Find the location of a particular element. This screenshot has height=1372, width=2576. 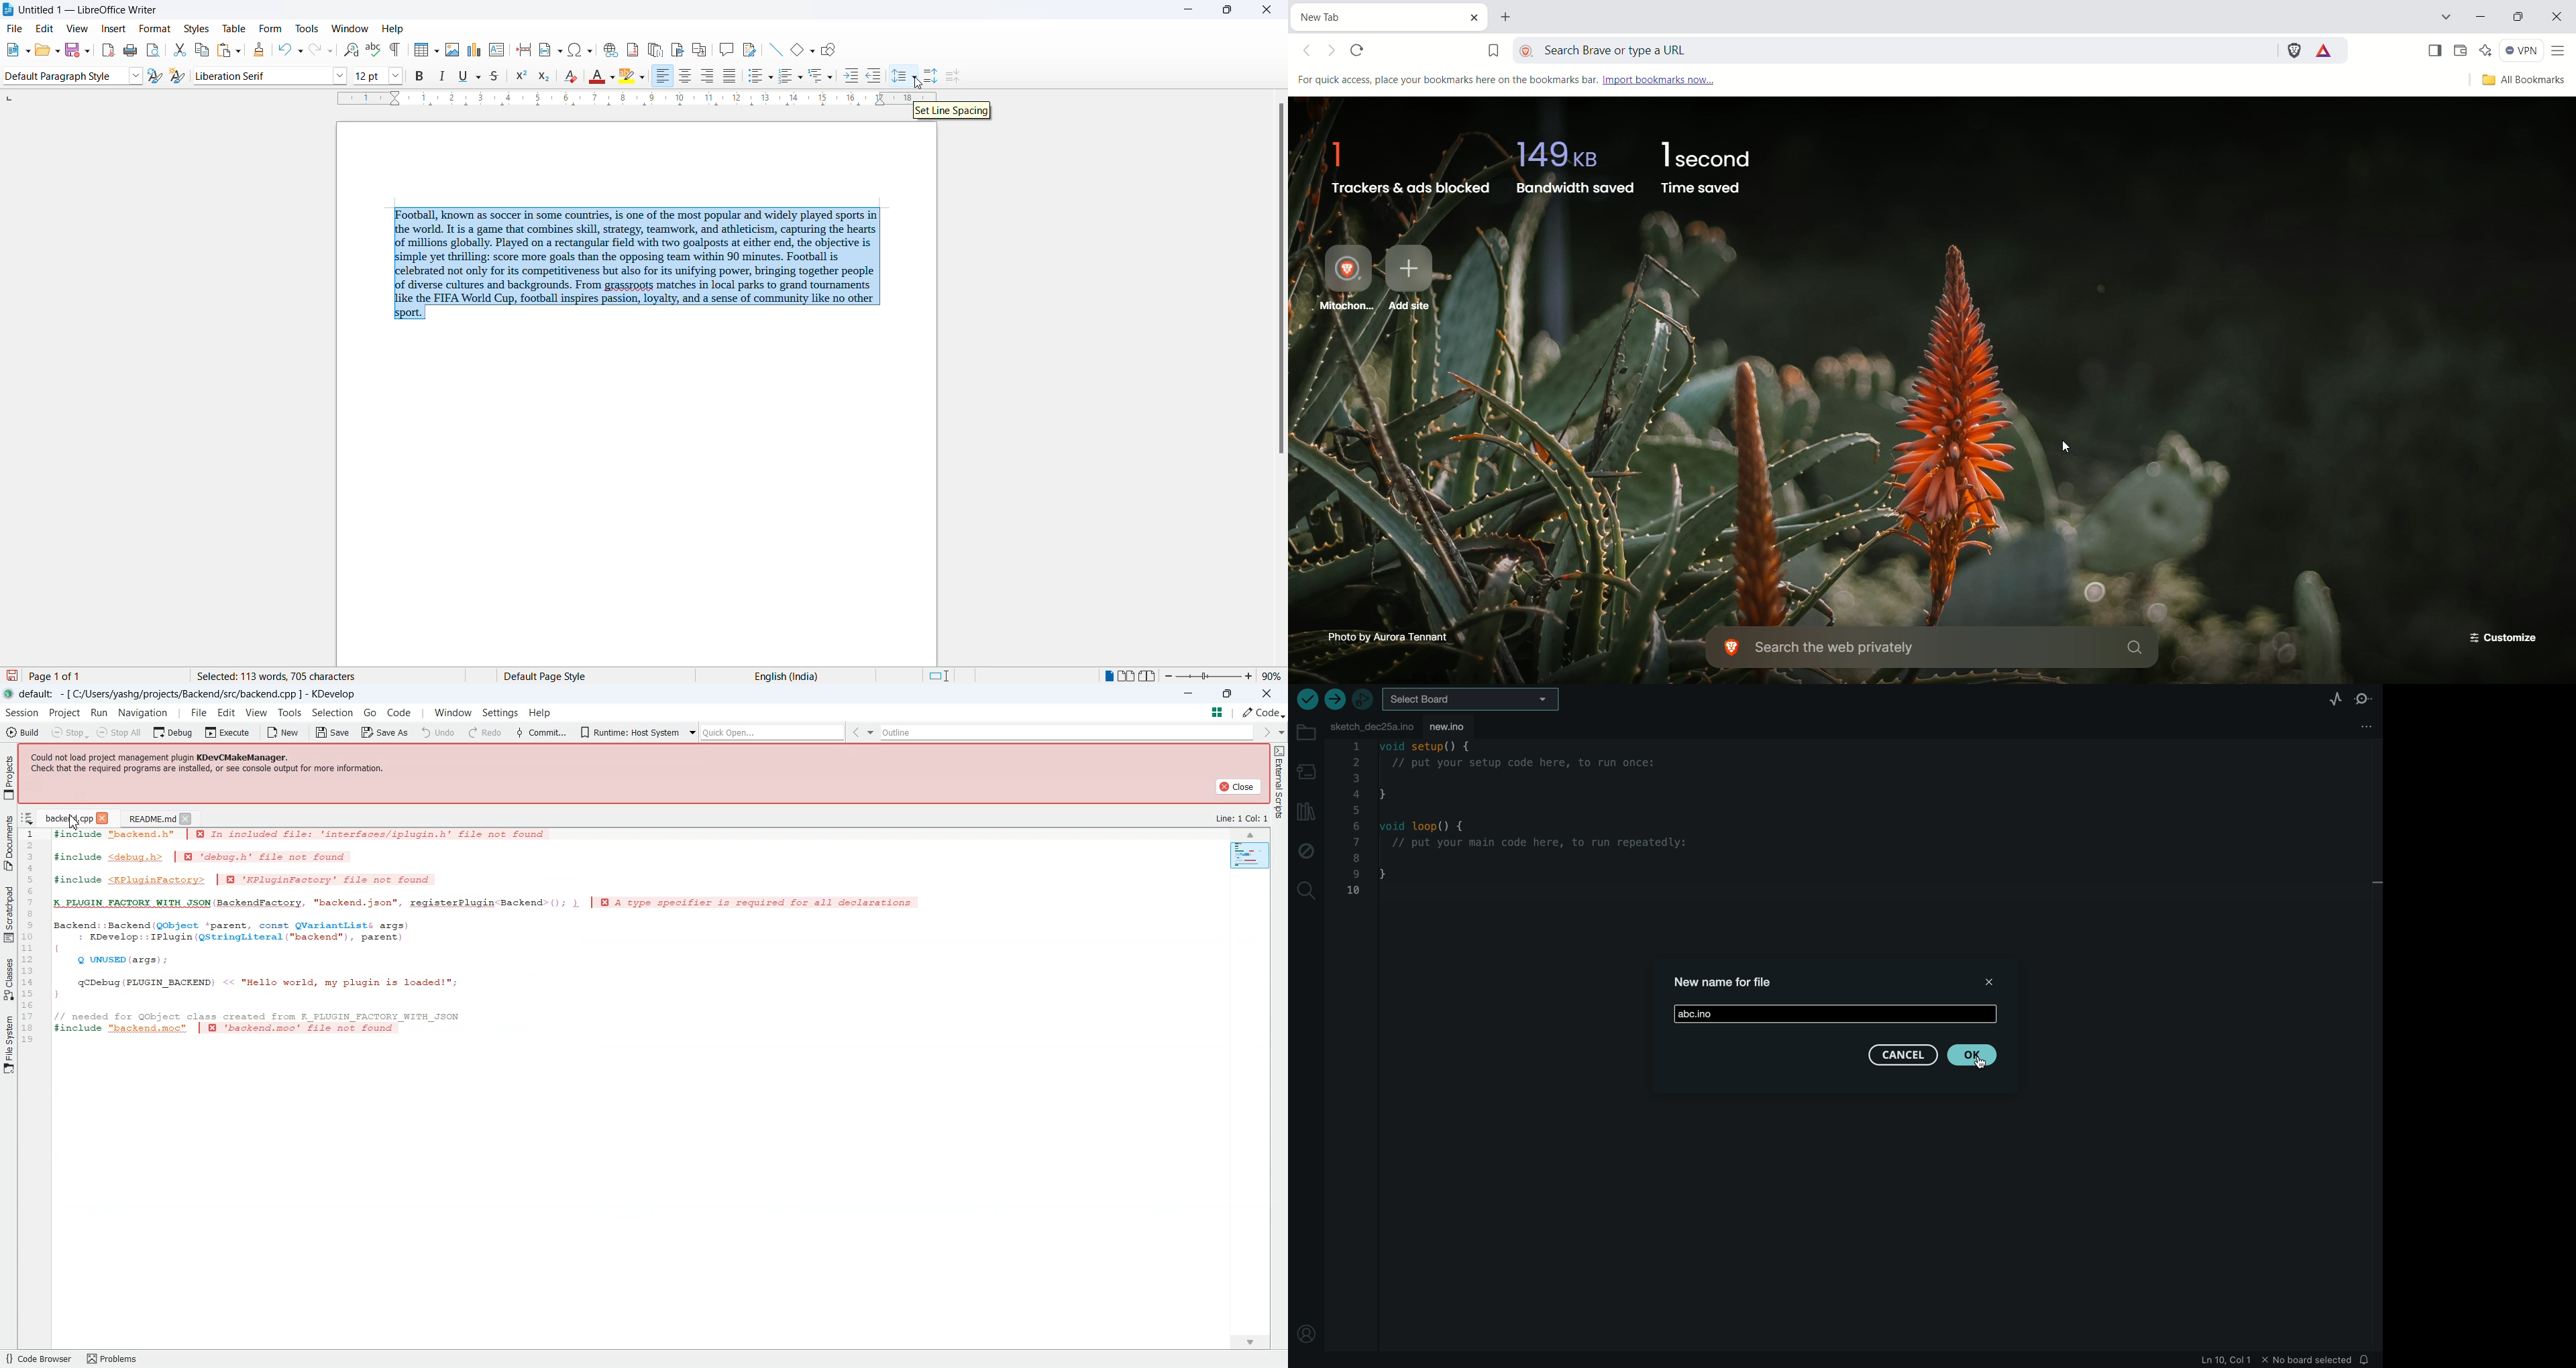

spellings is located at coordinates (375, 49).